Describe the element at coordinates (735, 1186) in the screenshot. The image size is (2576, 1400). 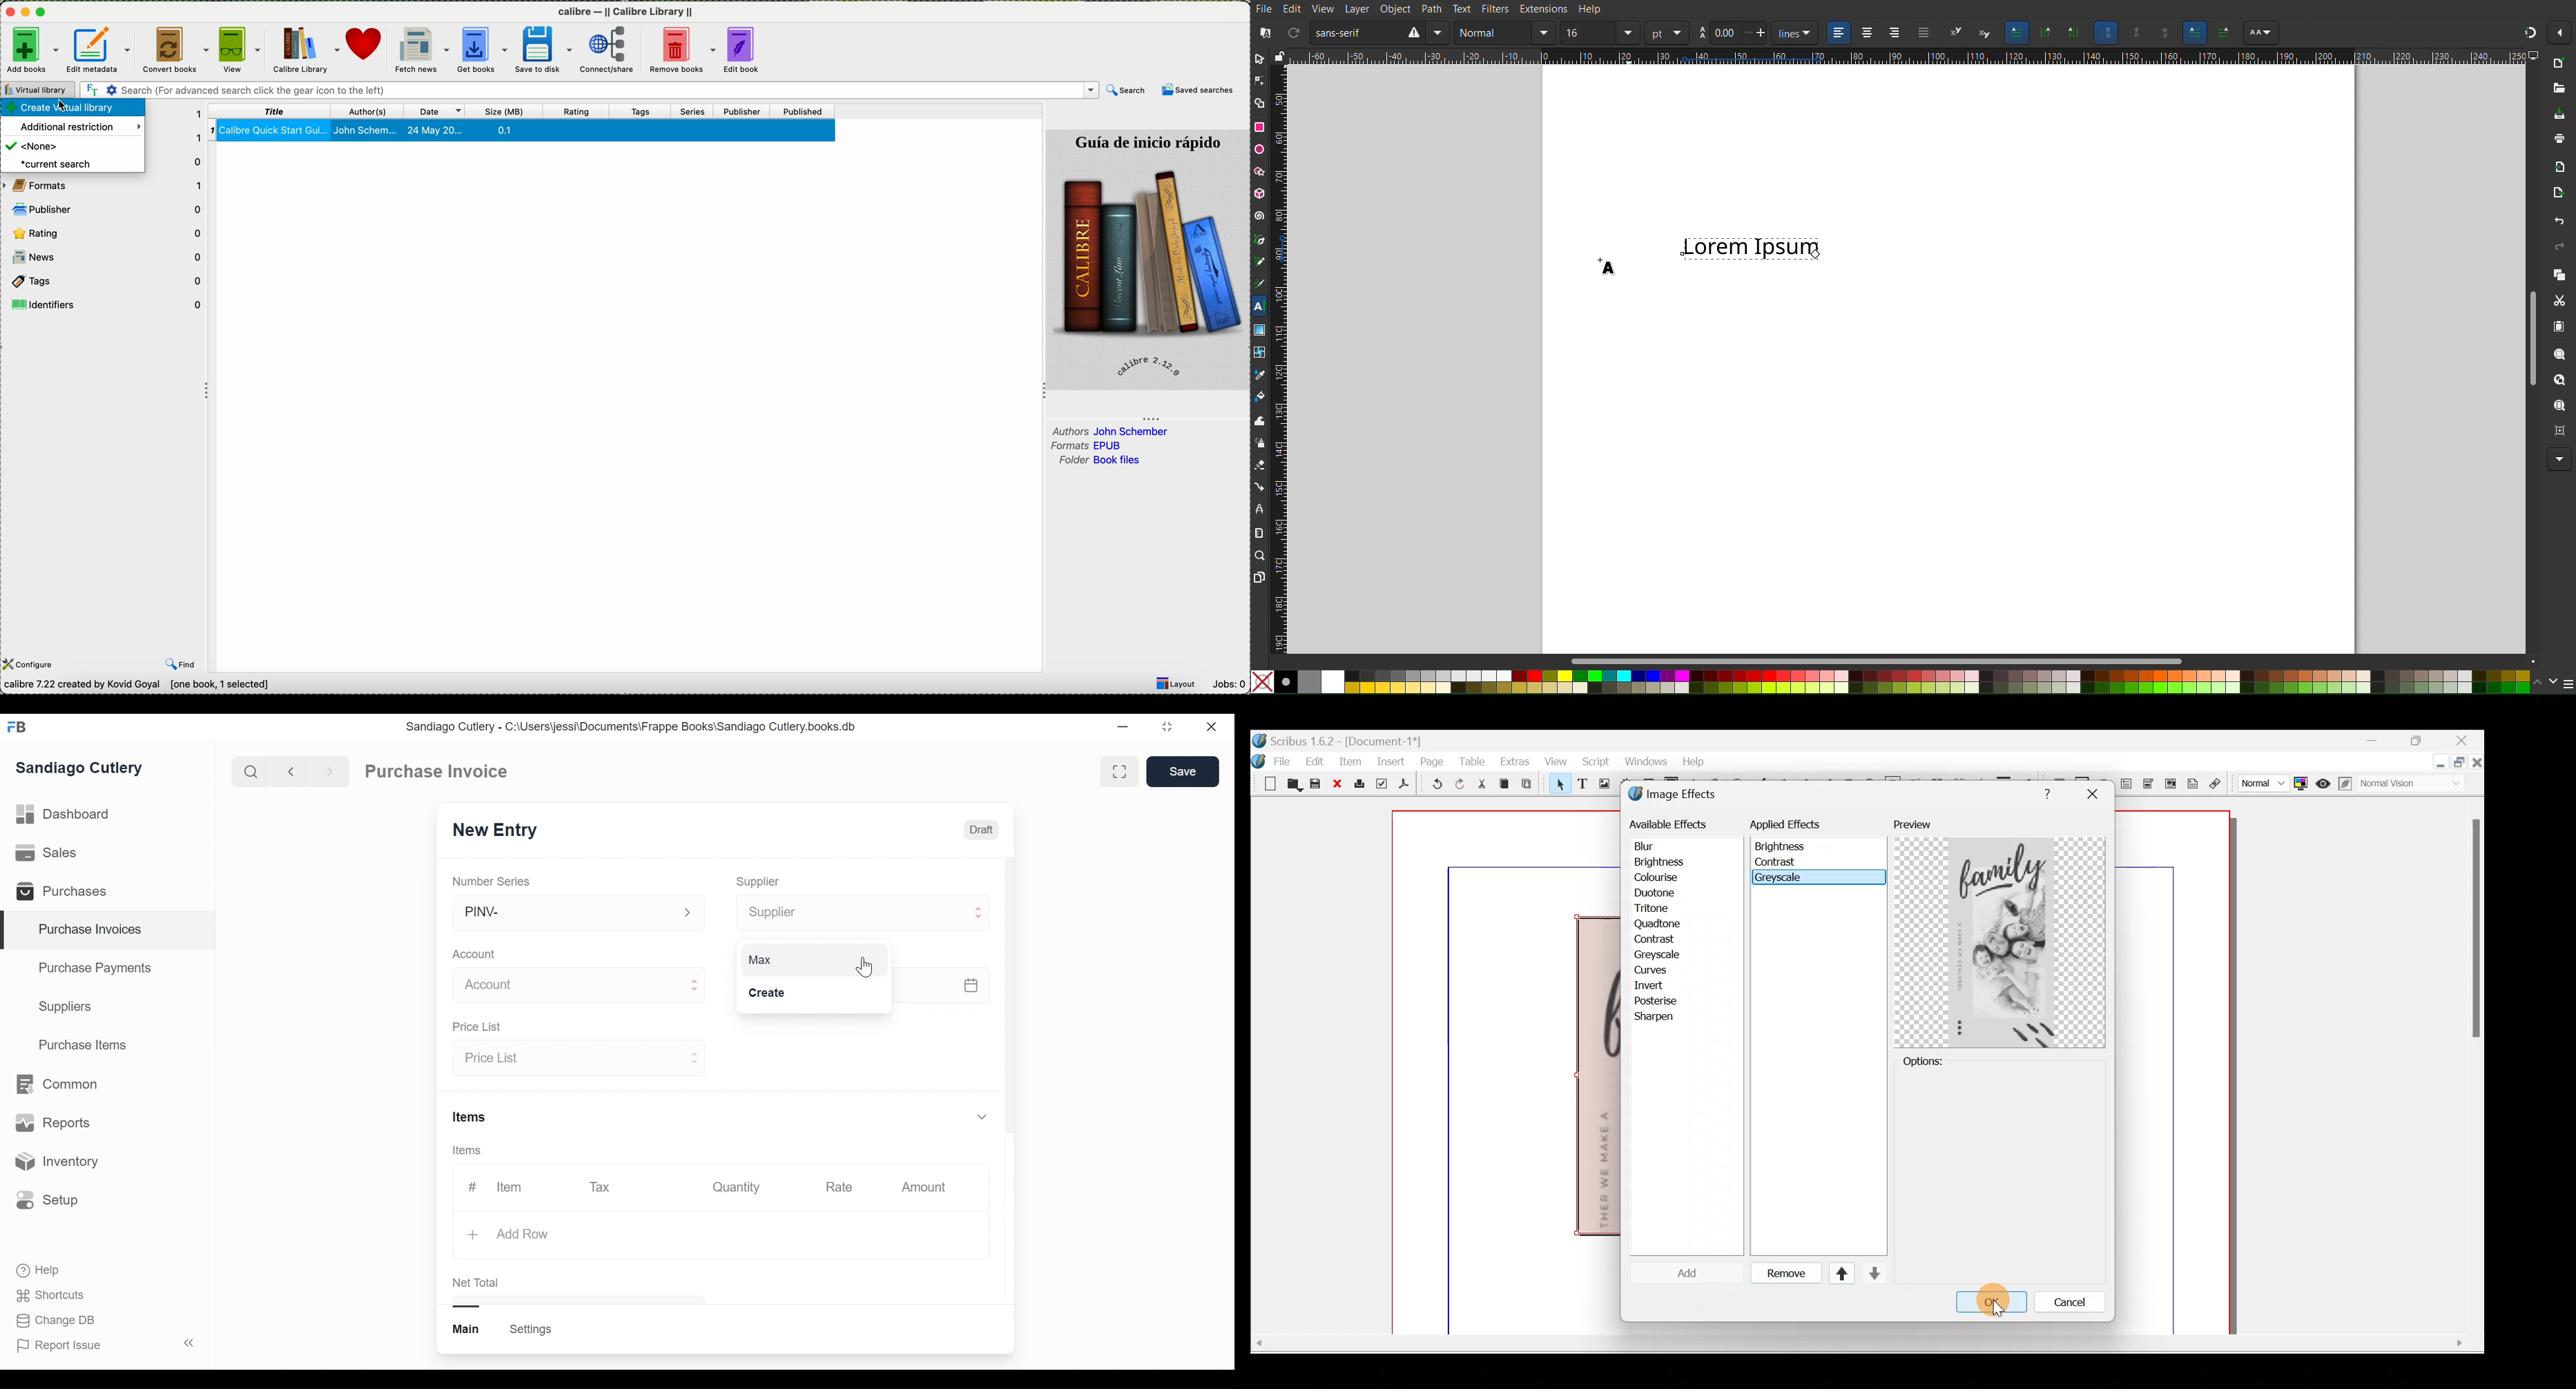
I see `Quantity` at that location.